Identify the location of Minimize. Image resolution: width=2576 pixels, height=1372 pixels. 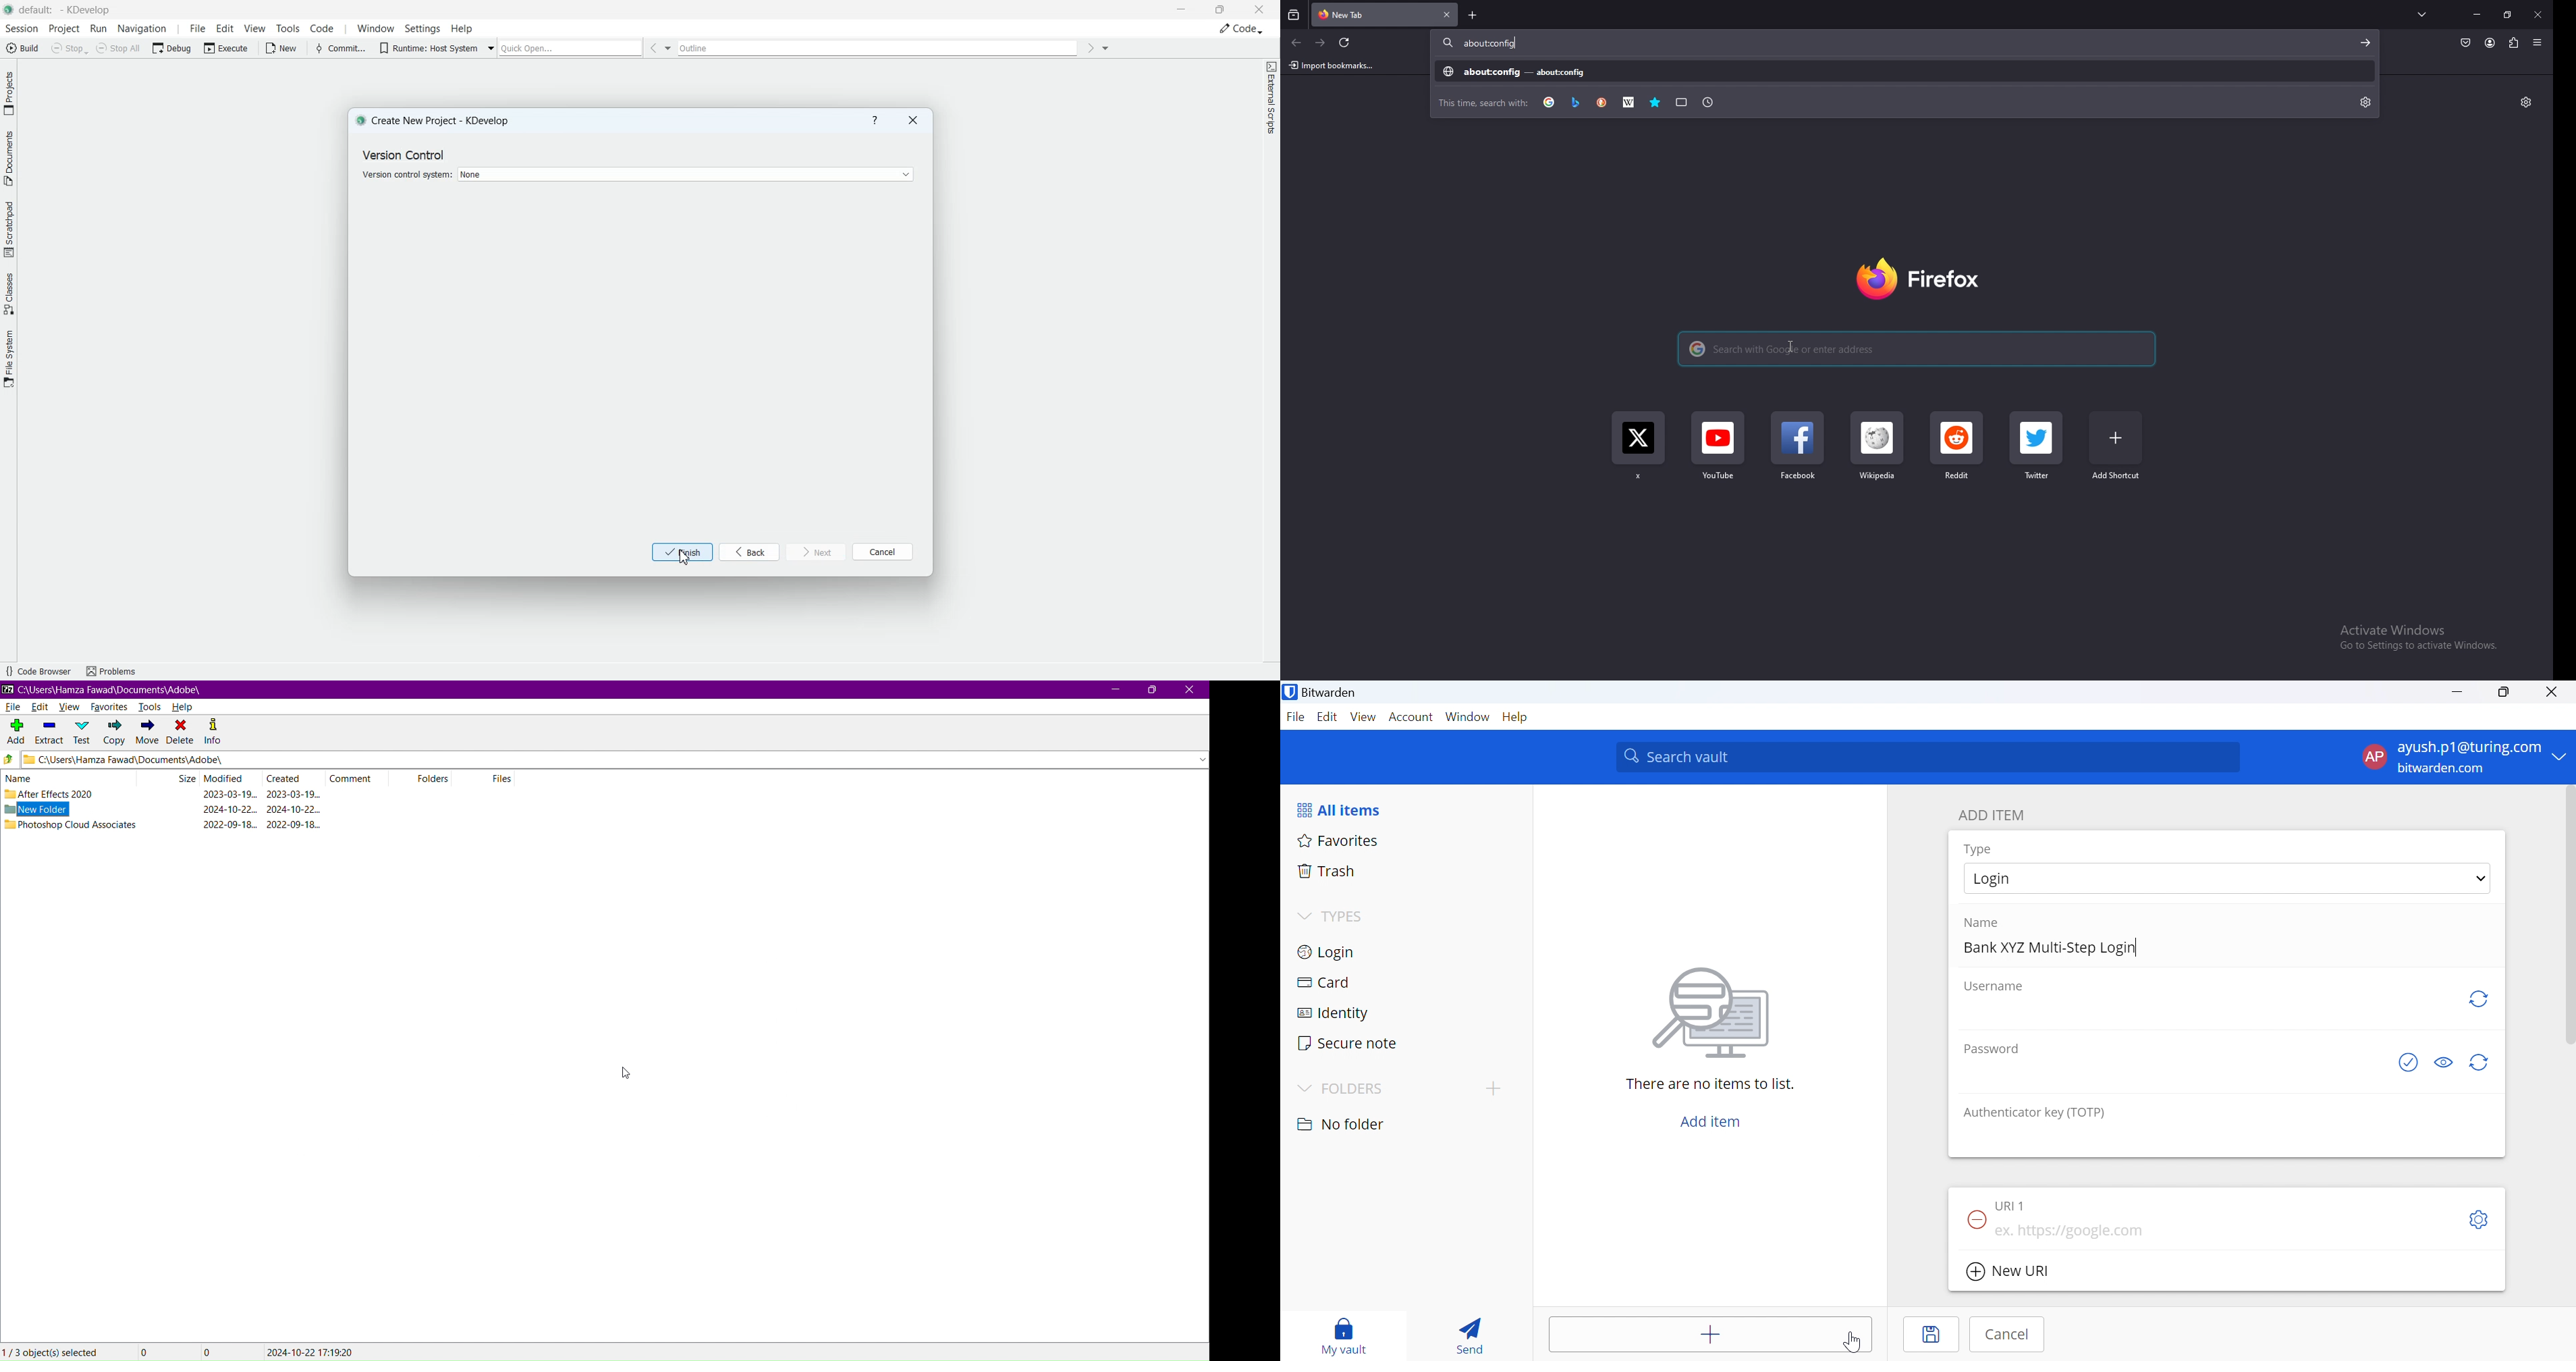
(1113, 690).